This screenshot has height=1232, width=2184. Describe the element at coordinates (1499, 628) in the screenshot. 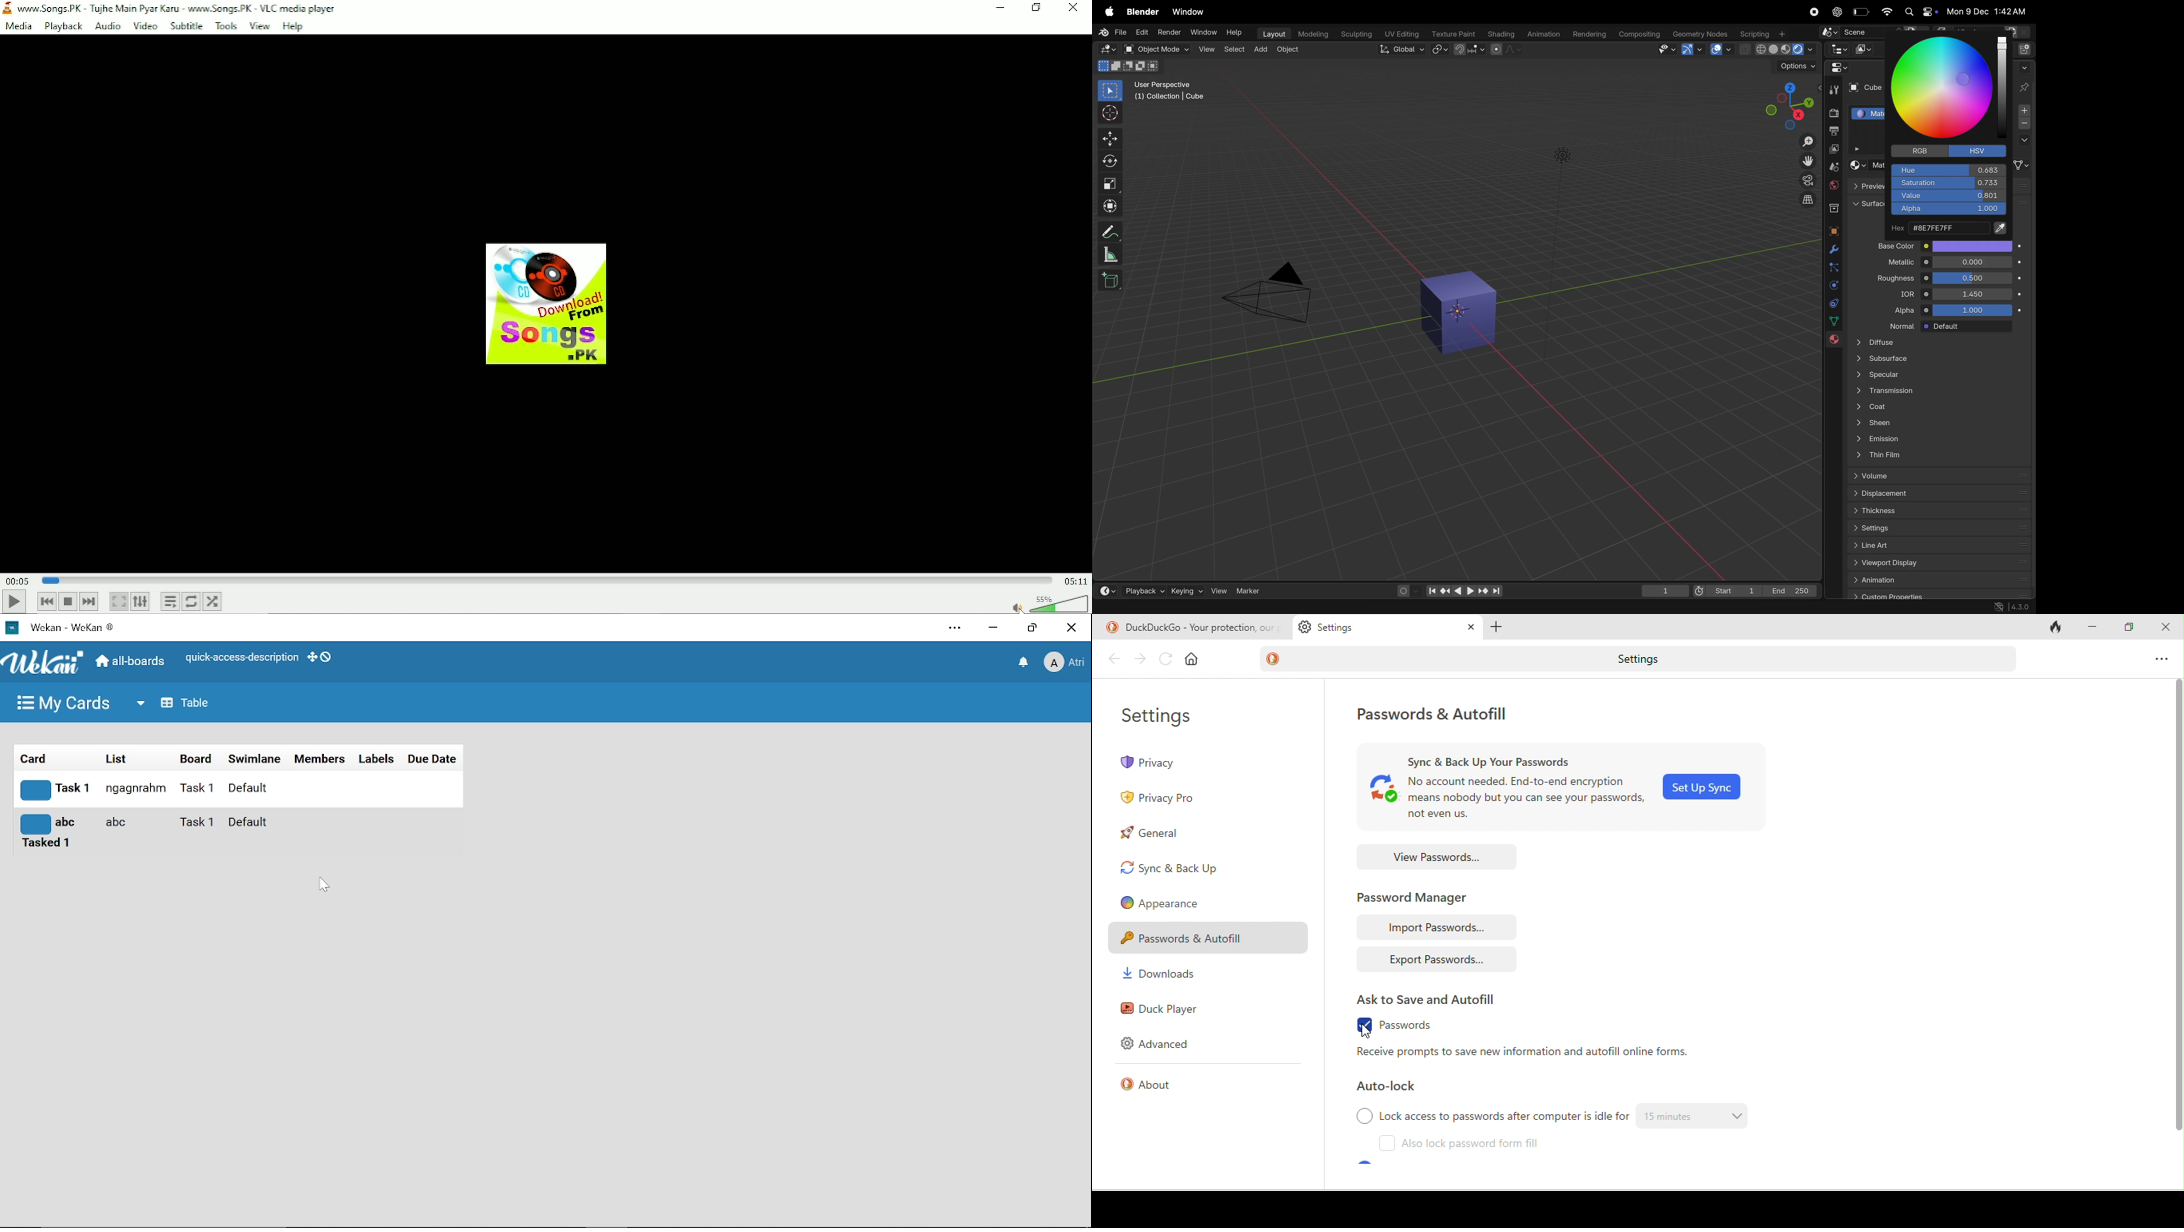

I see `add tab` at that location.